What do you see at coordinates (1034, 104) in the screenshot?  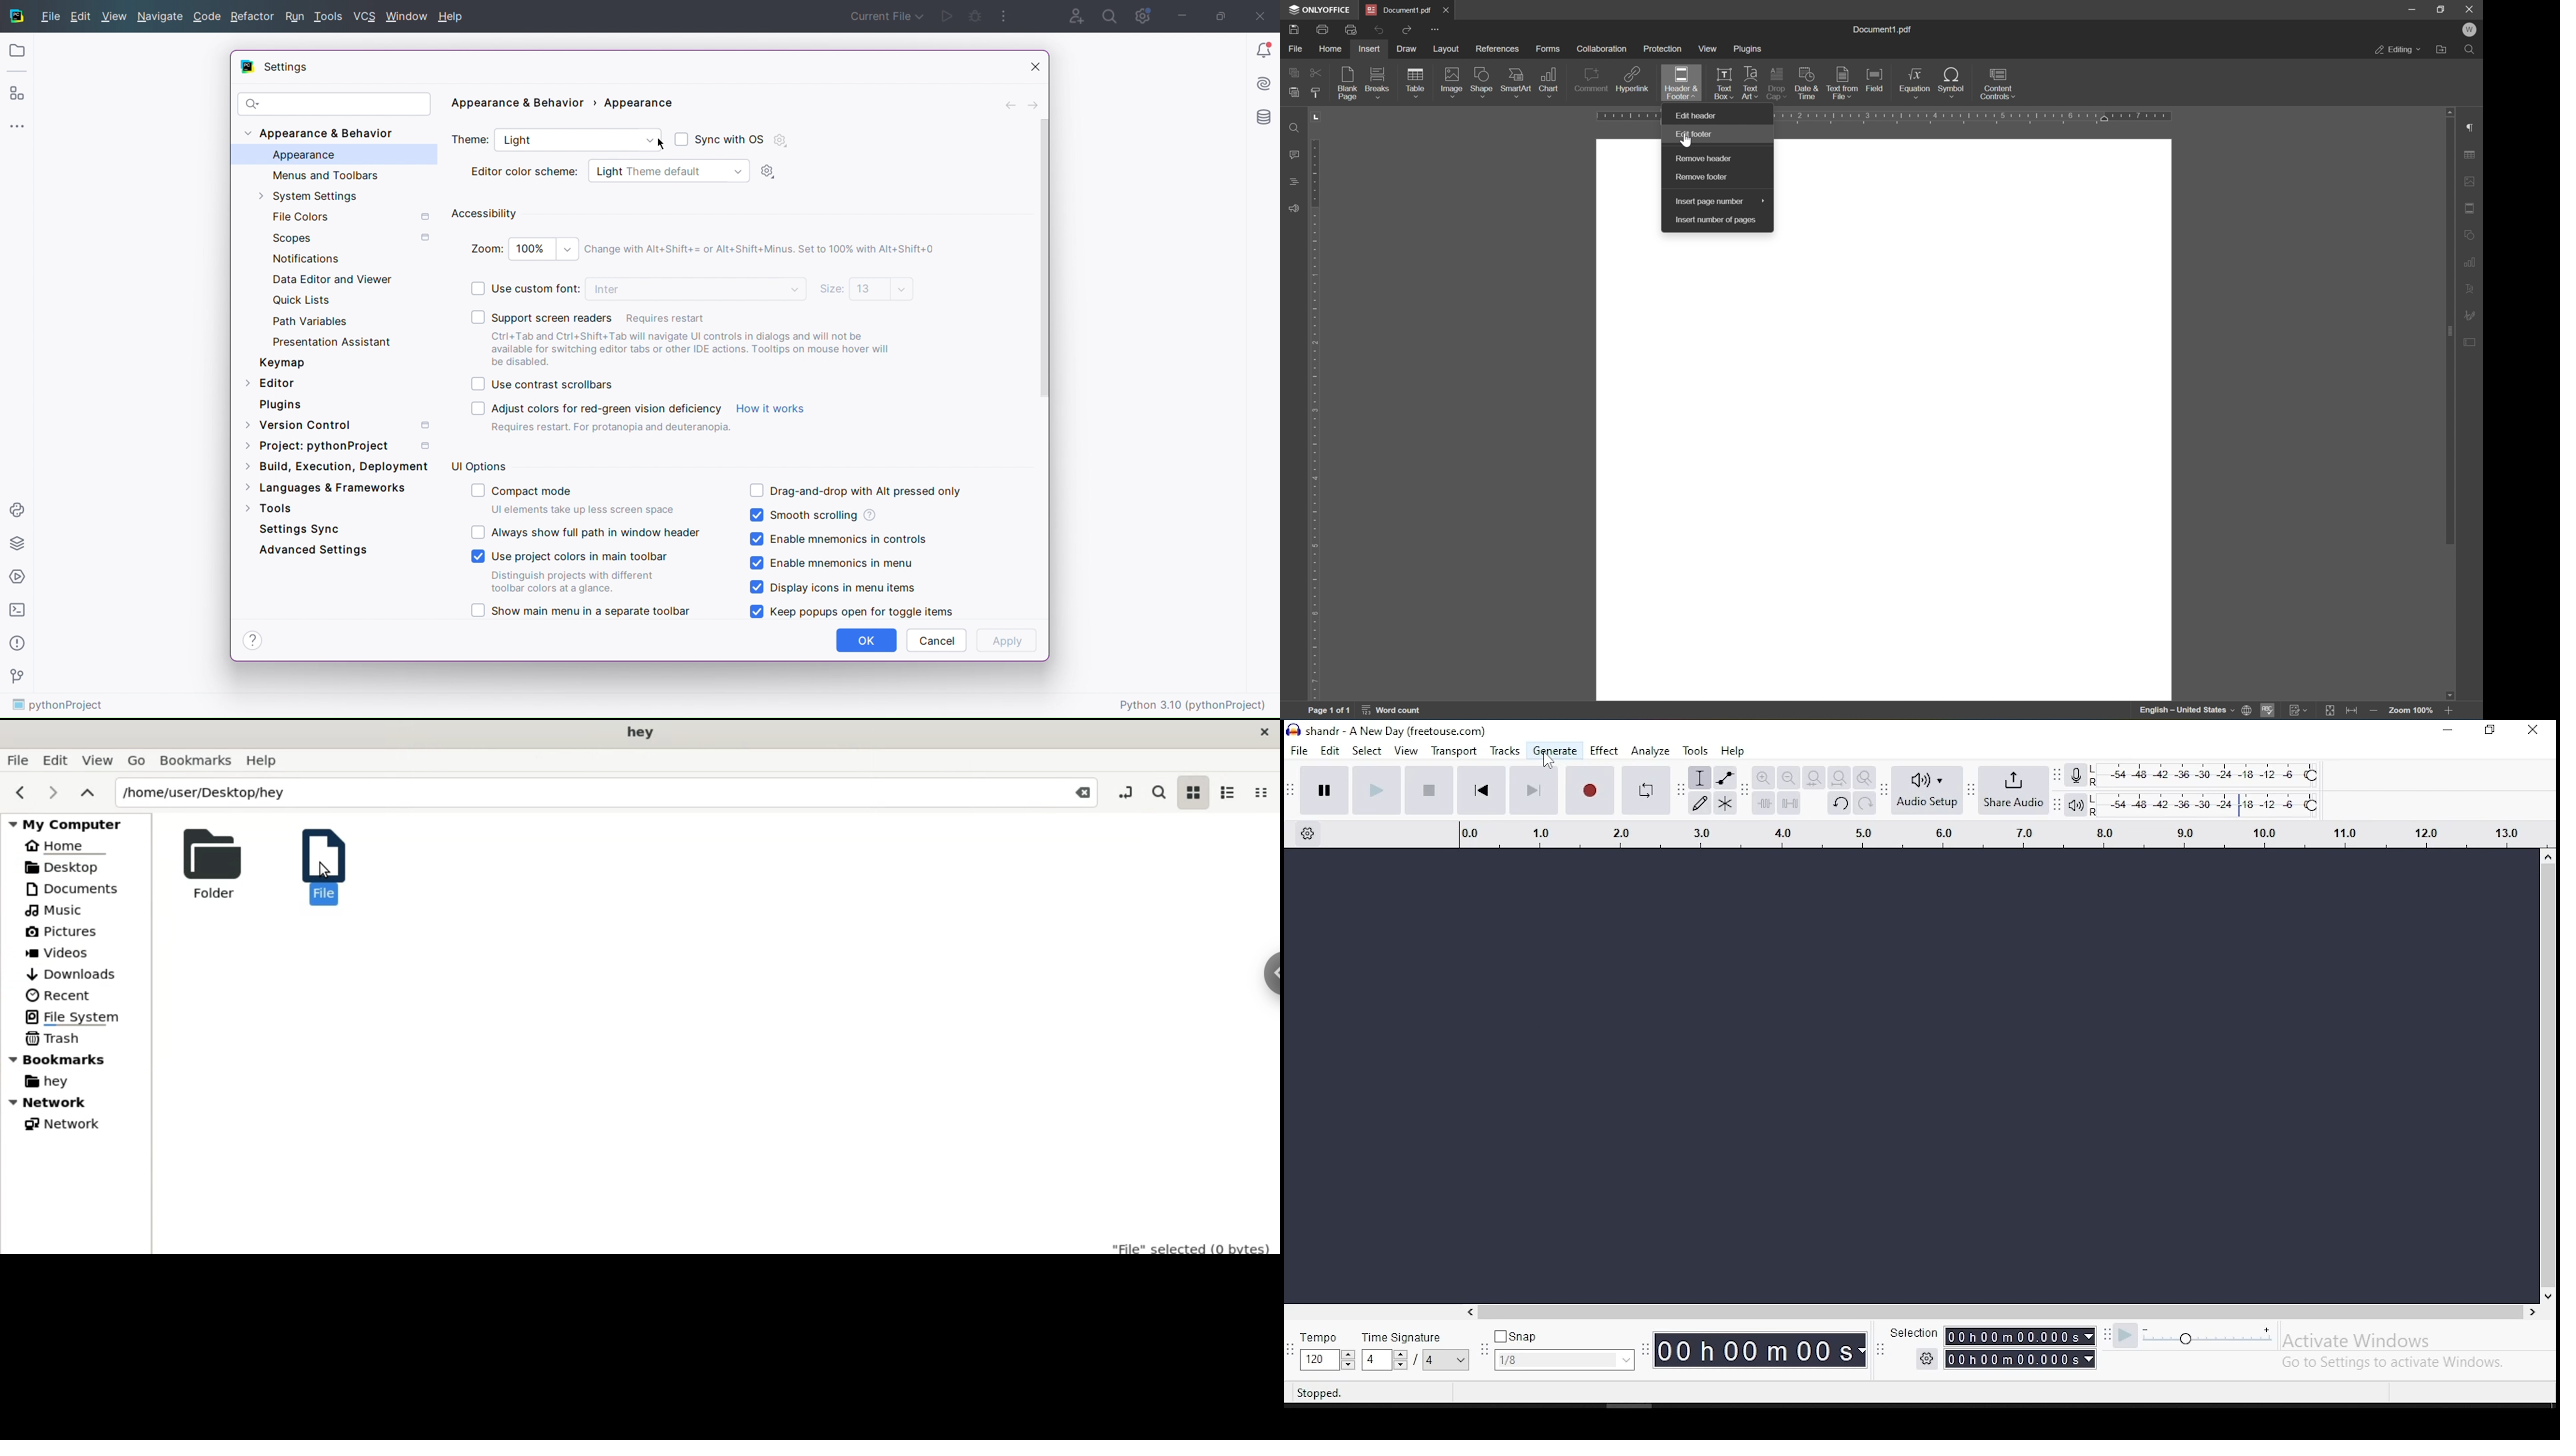 I see `Next` at bounding box center [1034, 104].